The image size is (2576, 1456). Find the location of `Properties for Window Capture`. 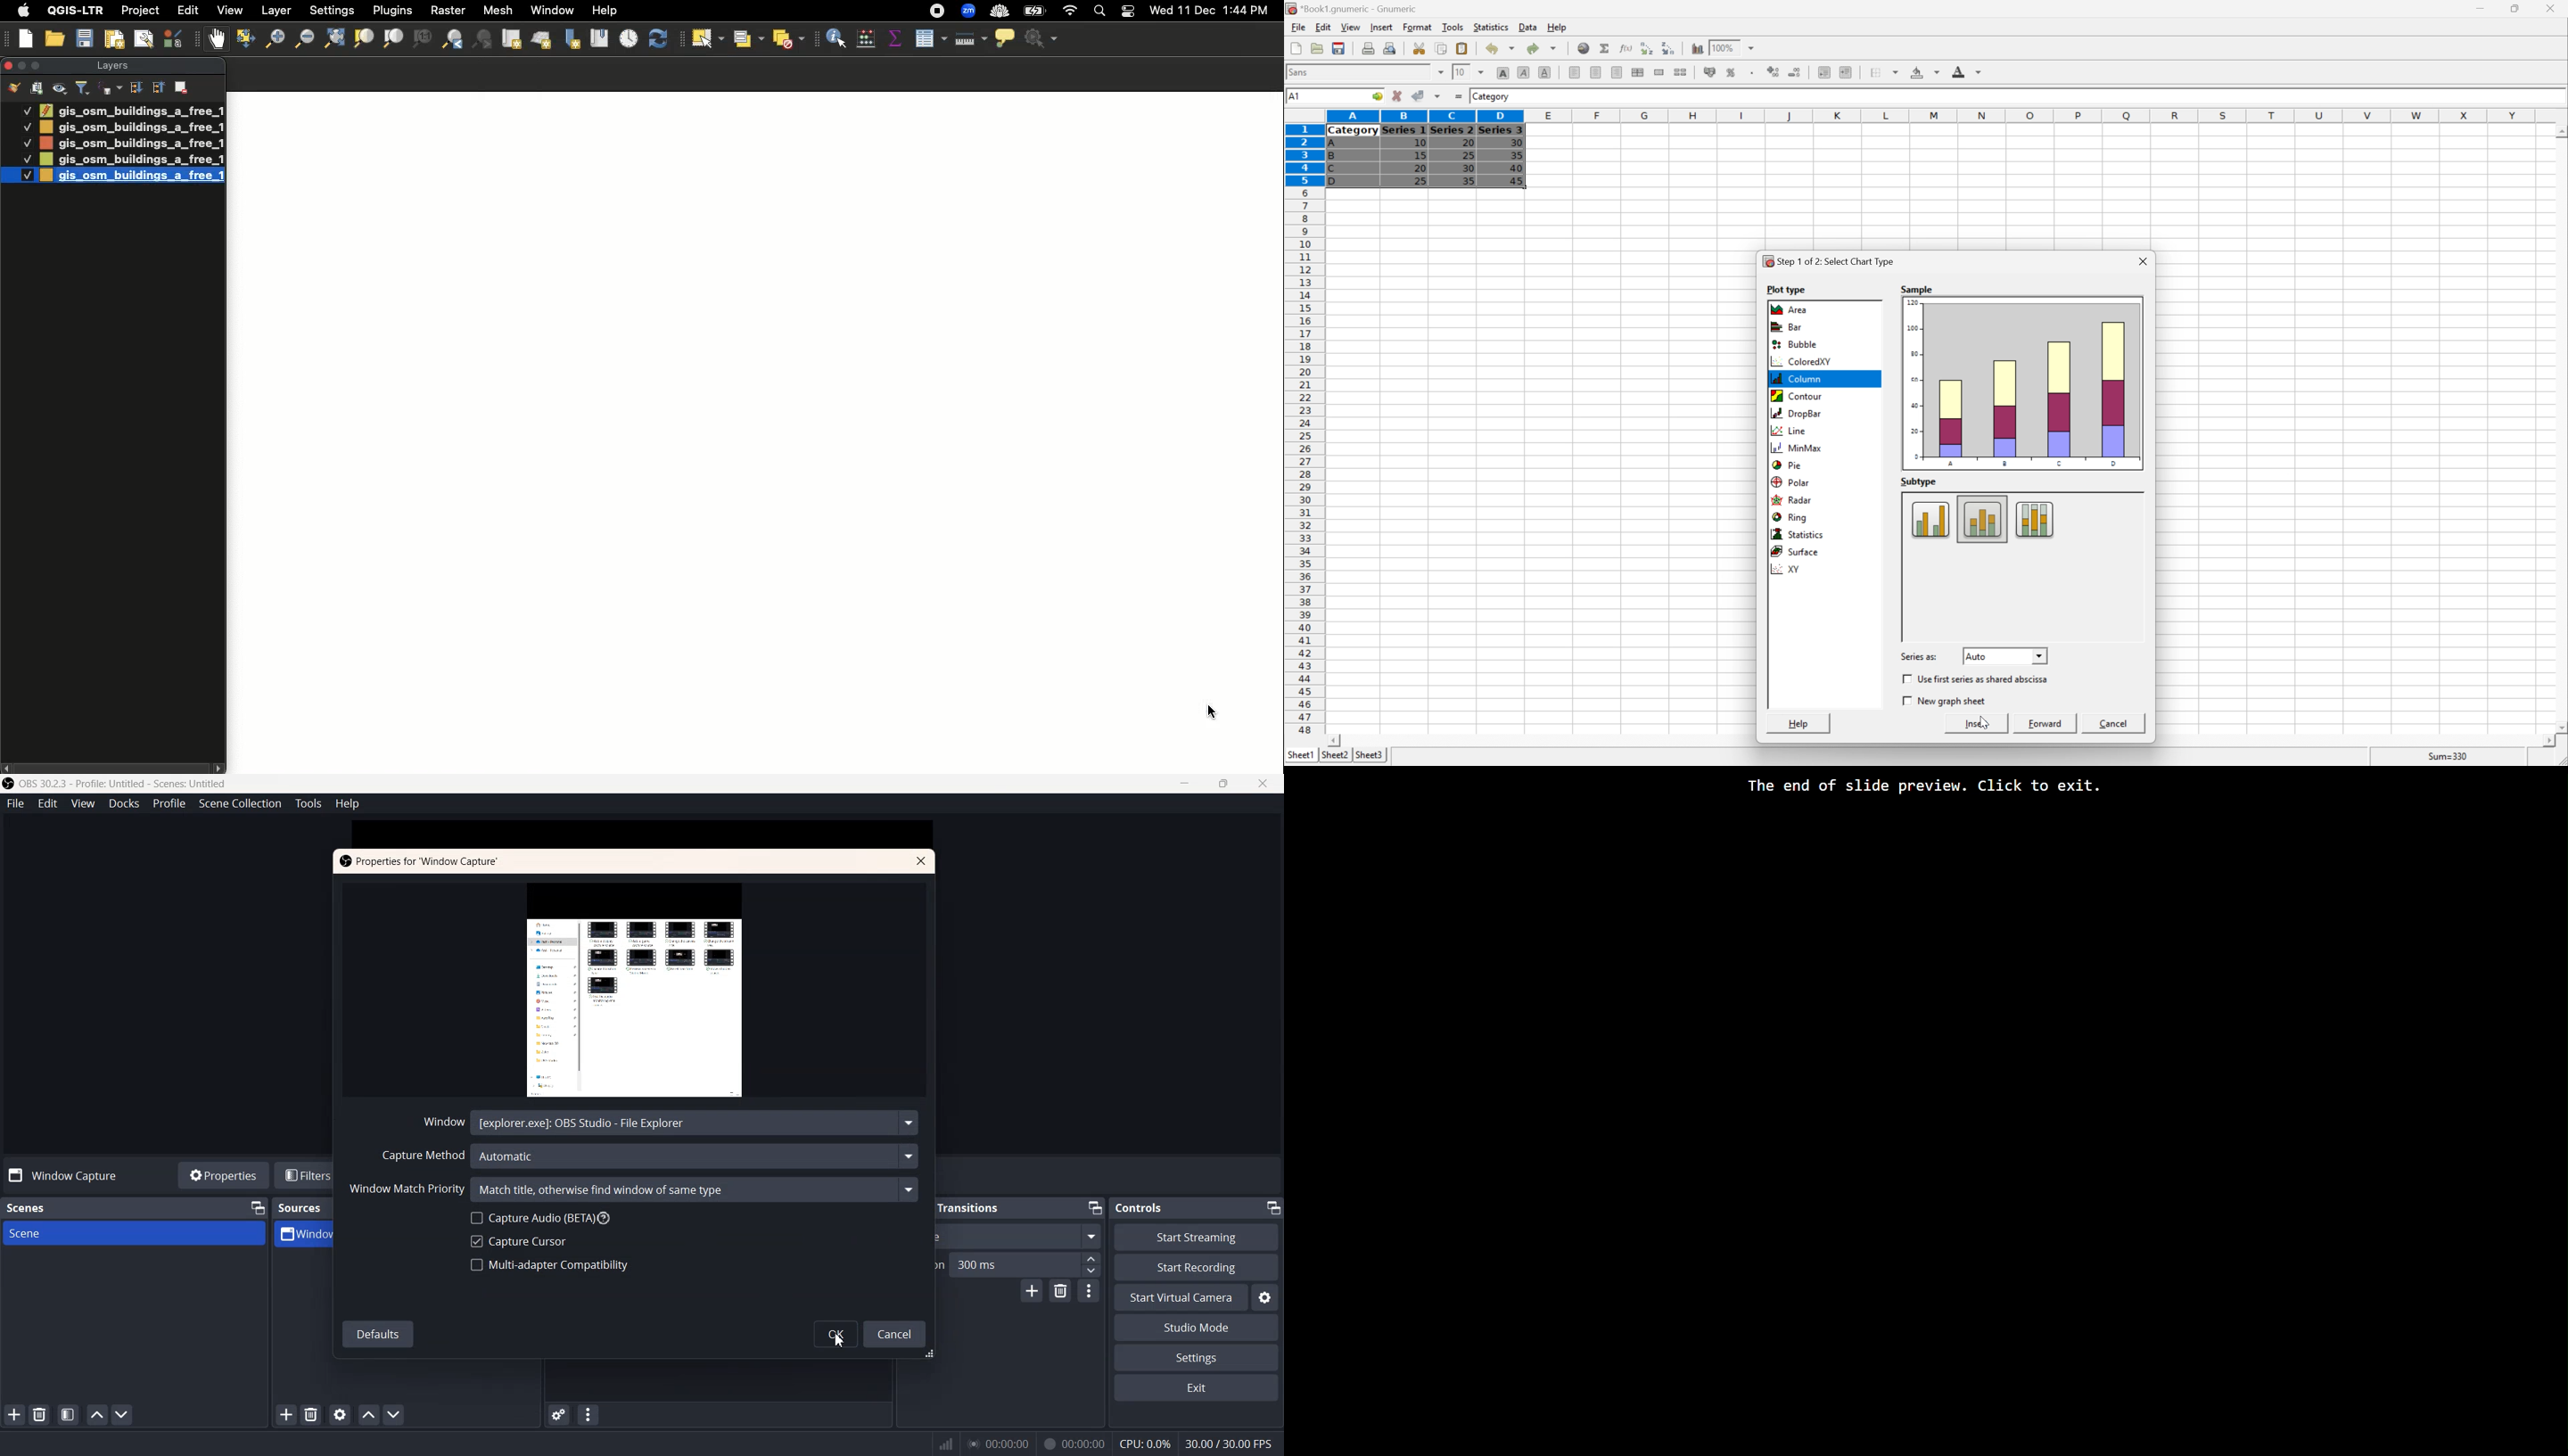

Properties for Window Capture is located at coordinates (421, 860).